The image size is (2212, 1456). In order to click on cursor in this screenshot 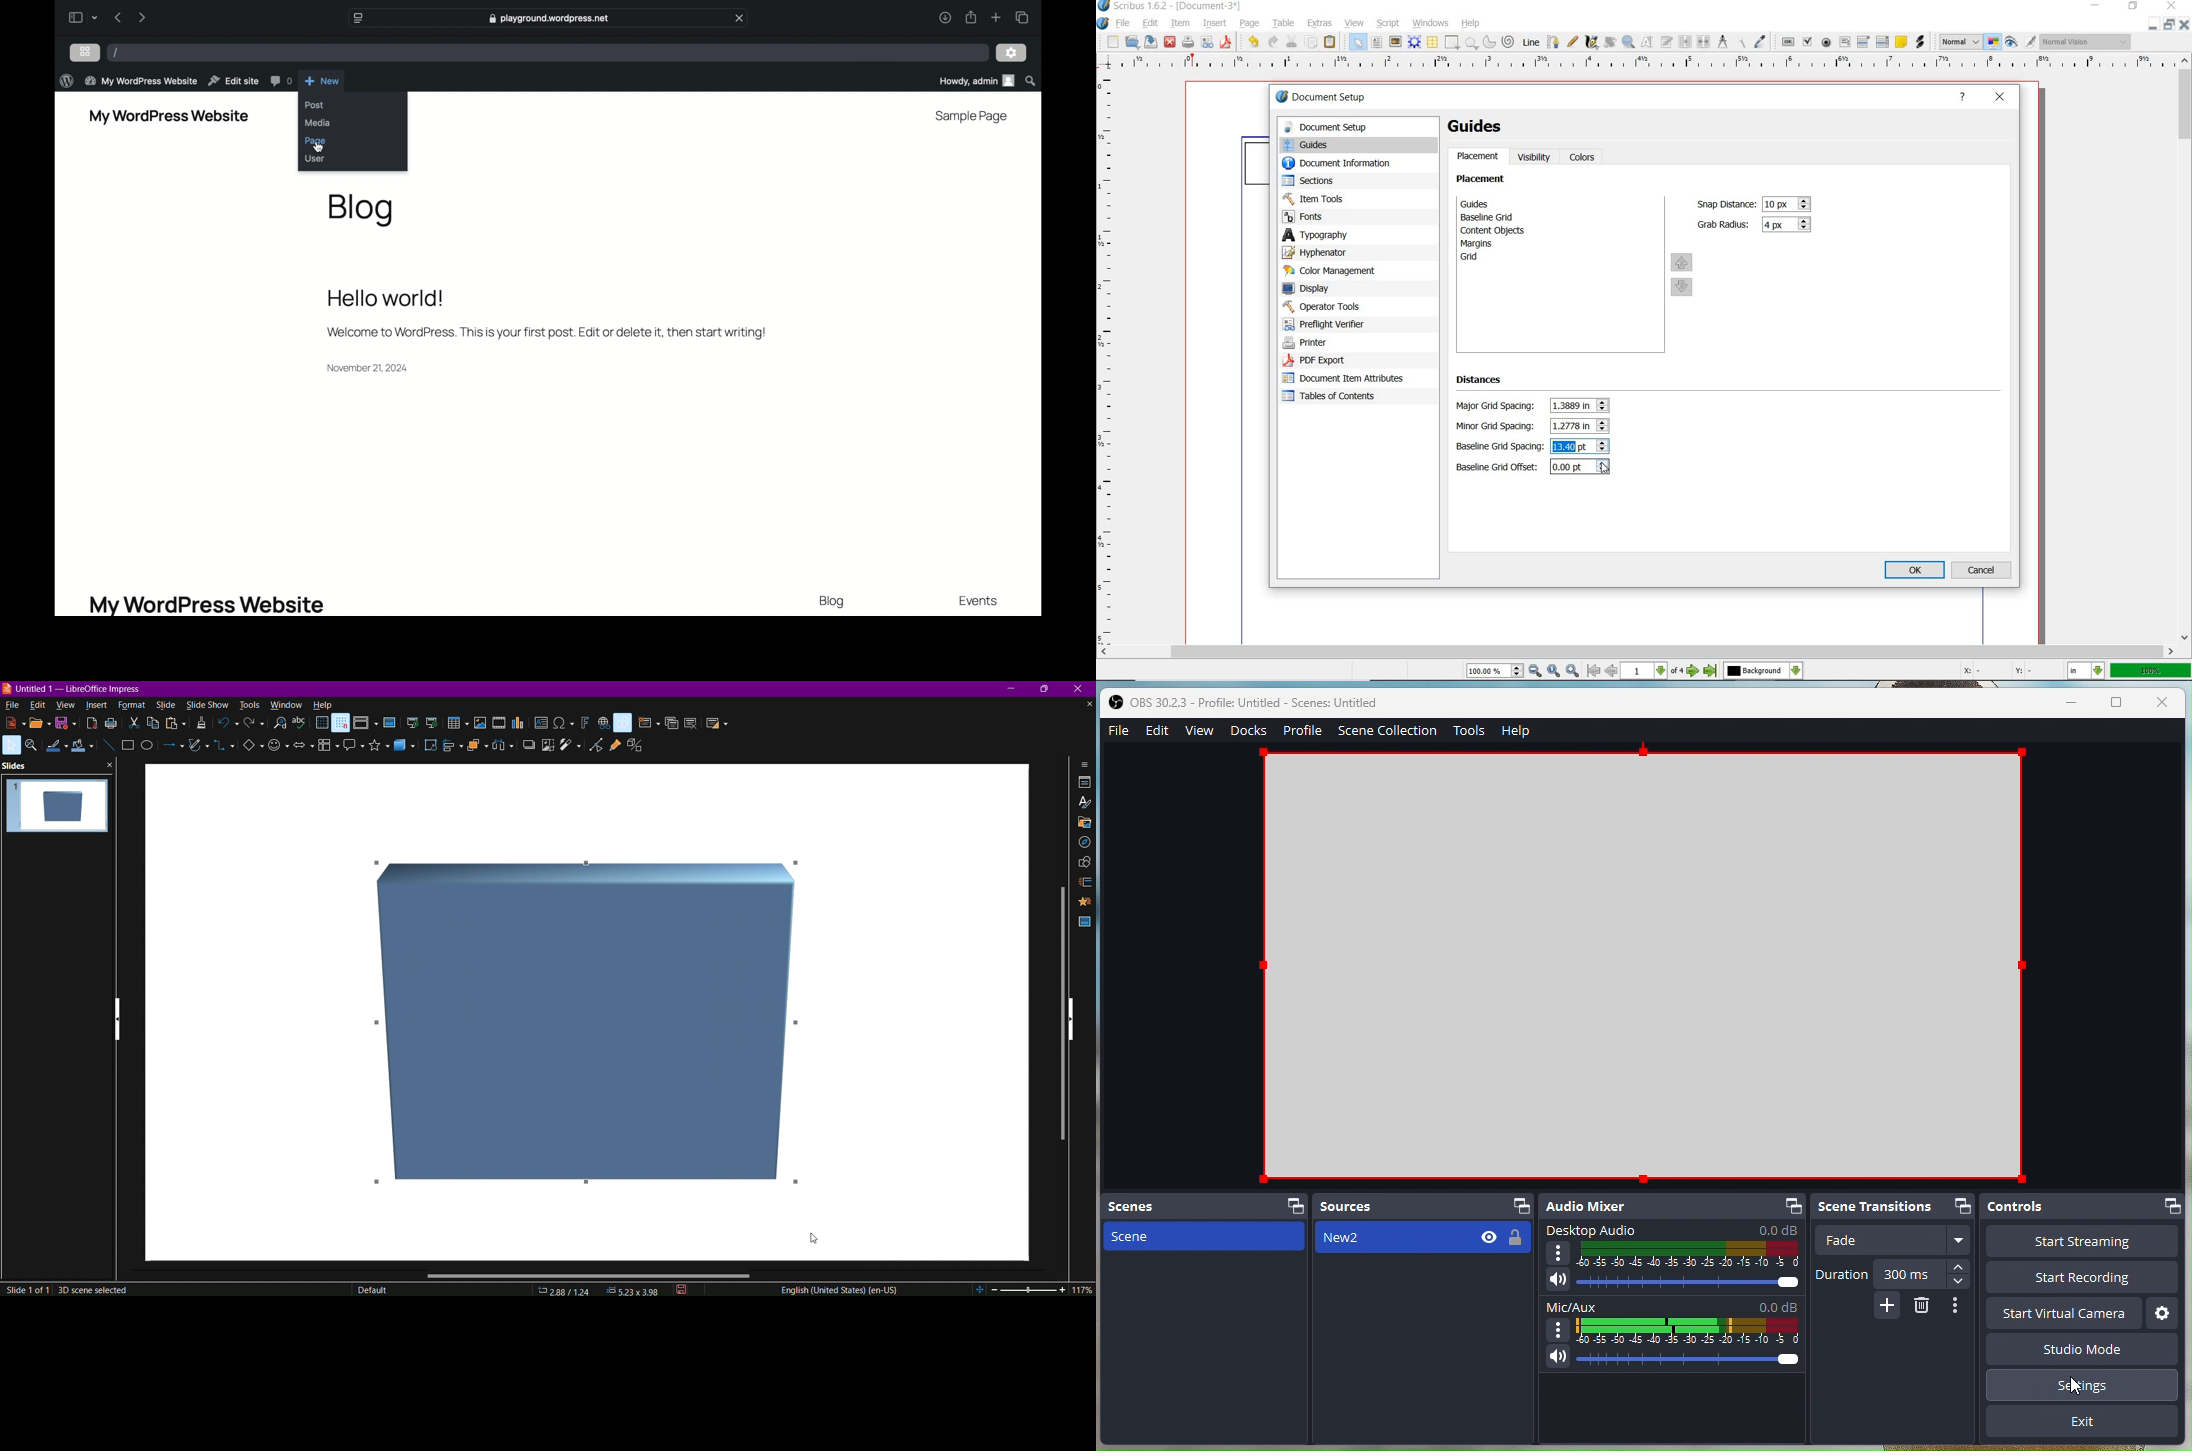, I will do `click(814, 1238)`.